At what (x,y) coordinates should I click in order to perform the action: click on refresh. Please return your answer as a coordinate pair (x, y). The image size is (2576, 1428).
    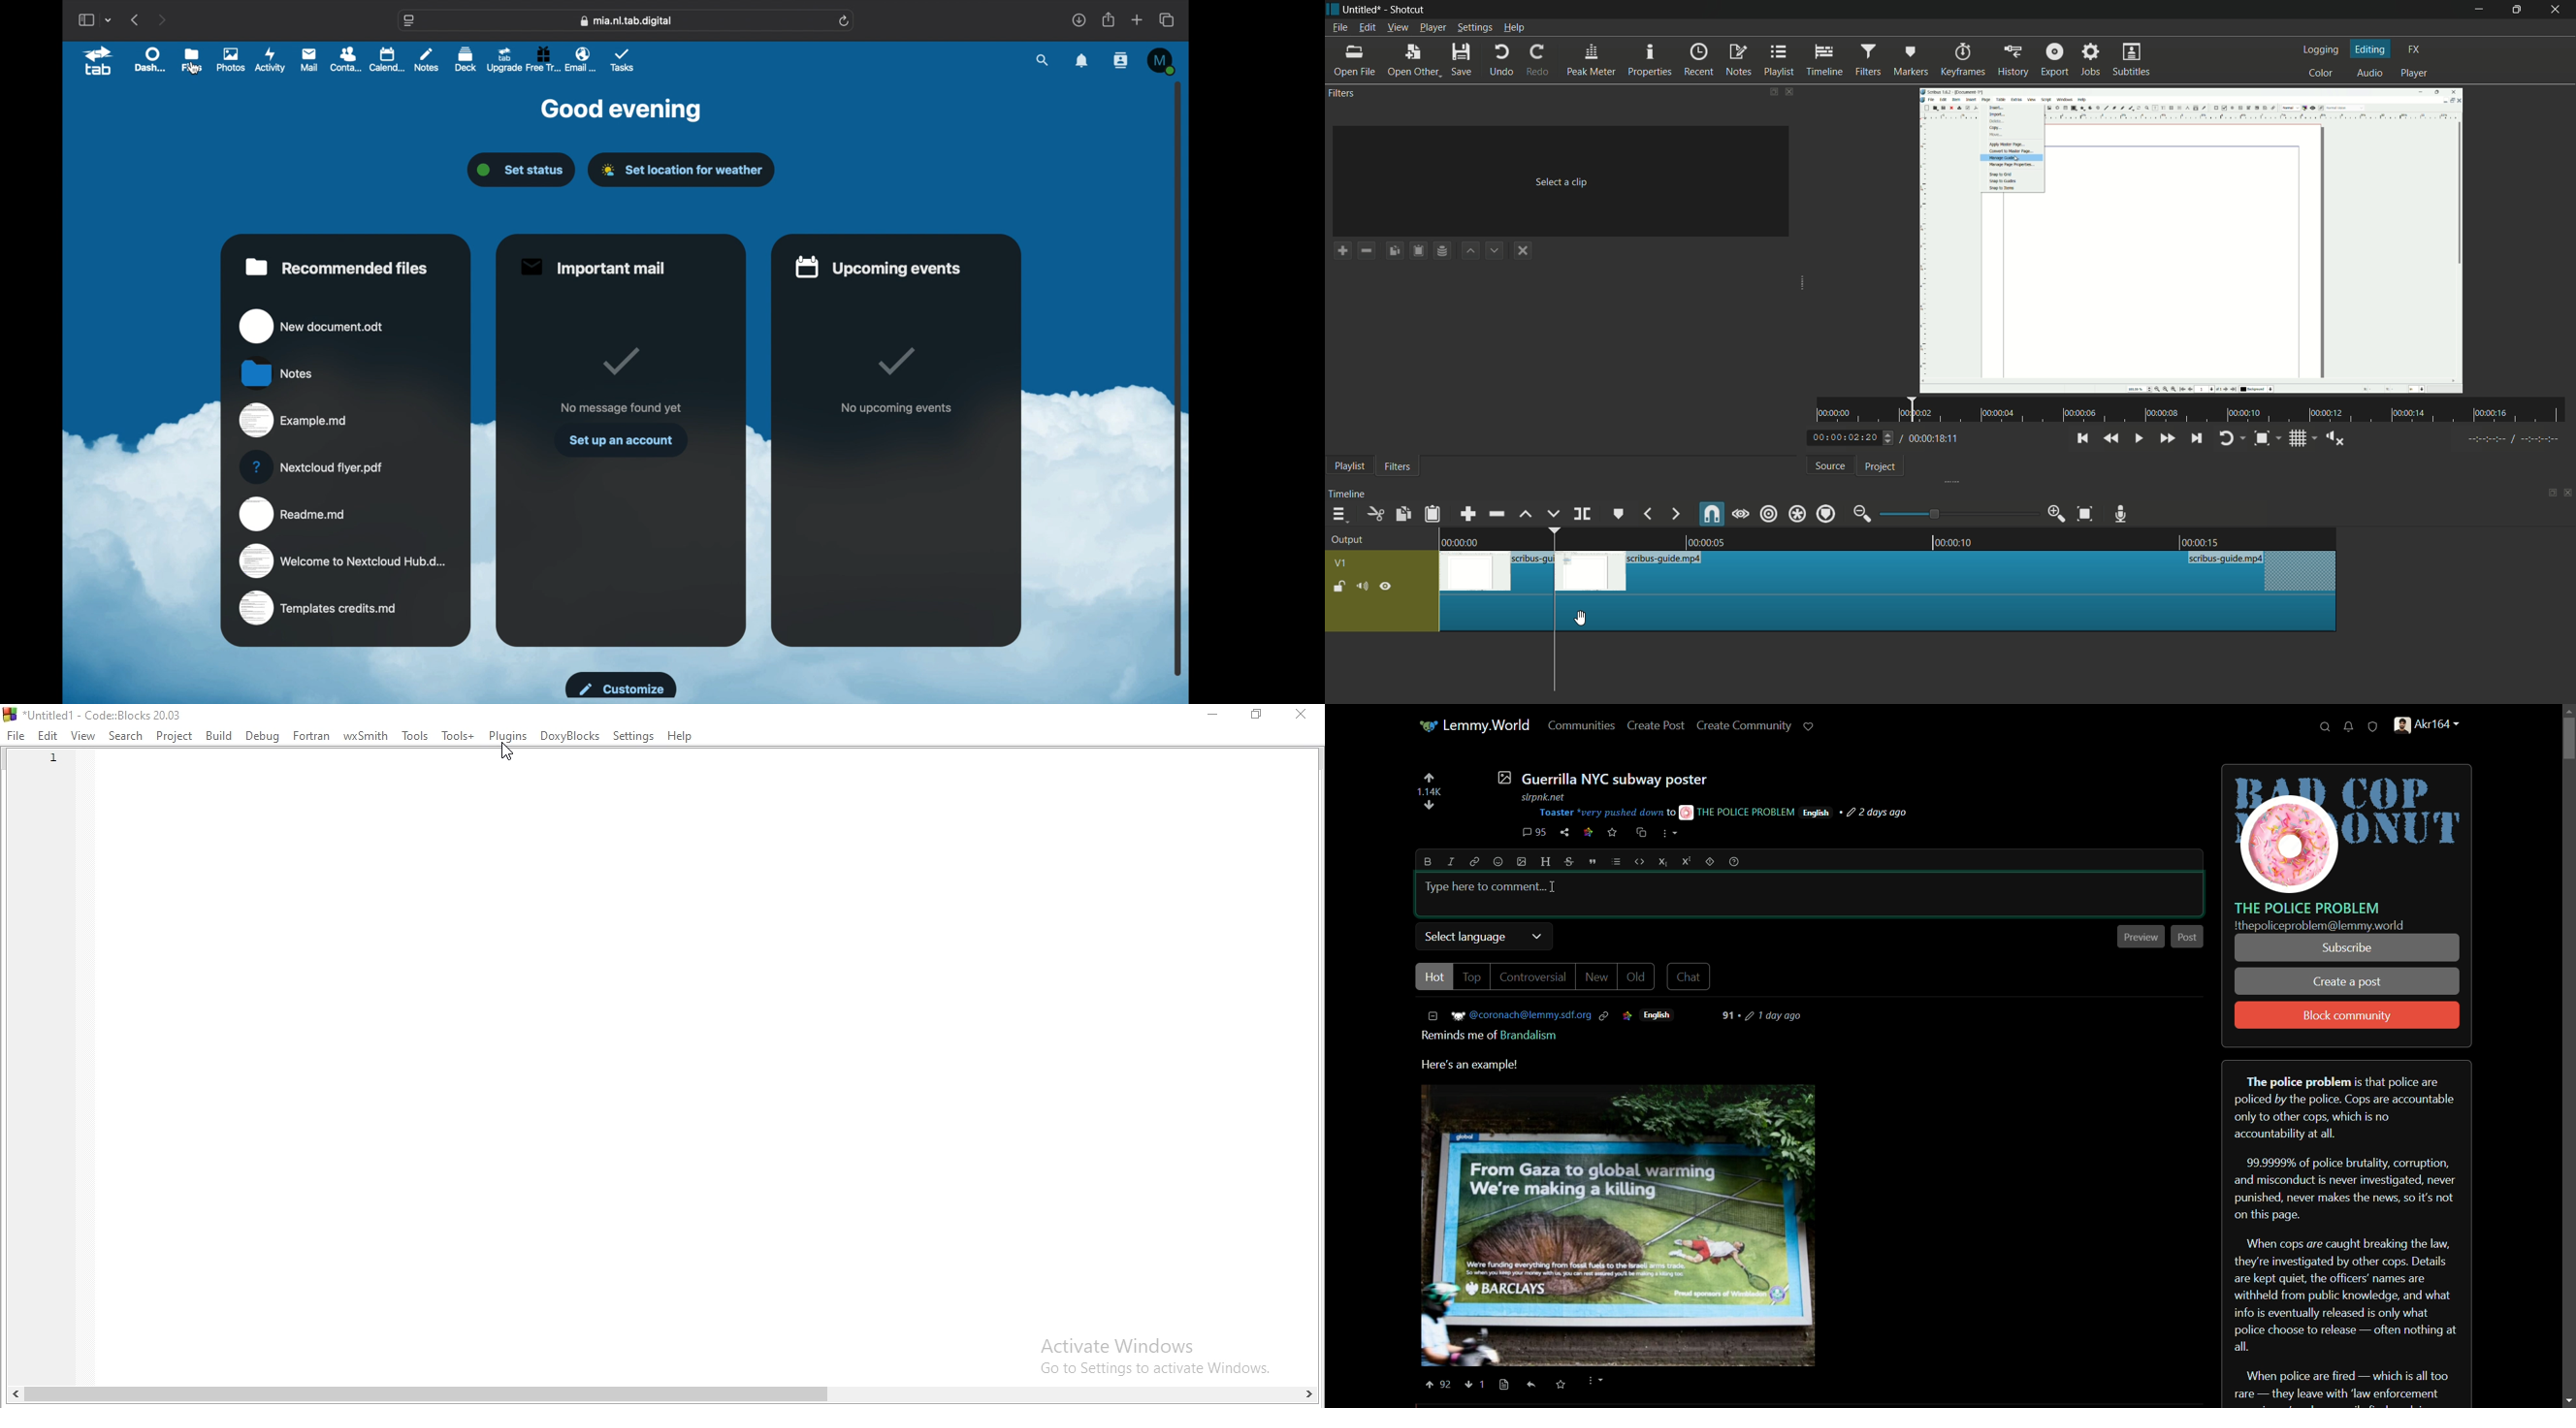
    Looking at the image, I should click on (845, 21).